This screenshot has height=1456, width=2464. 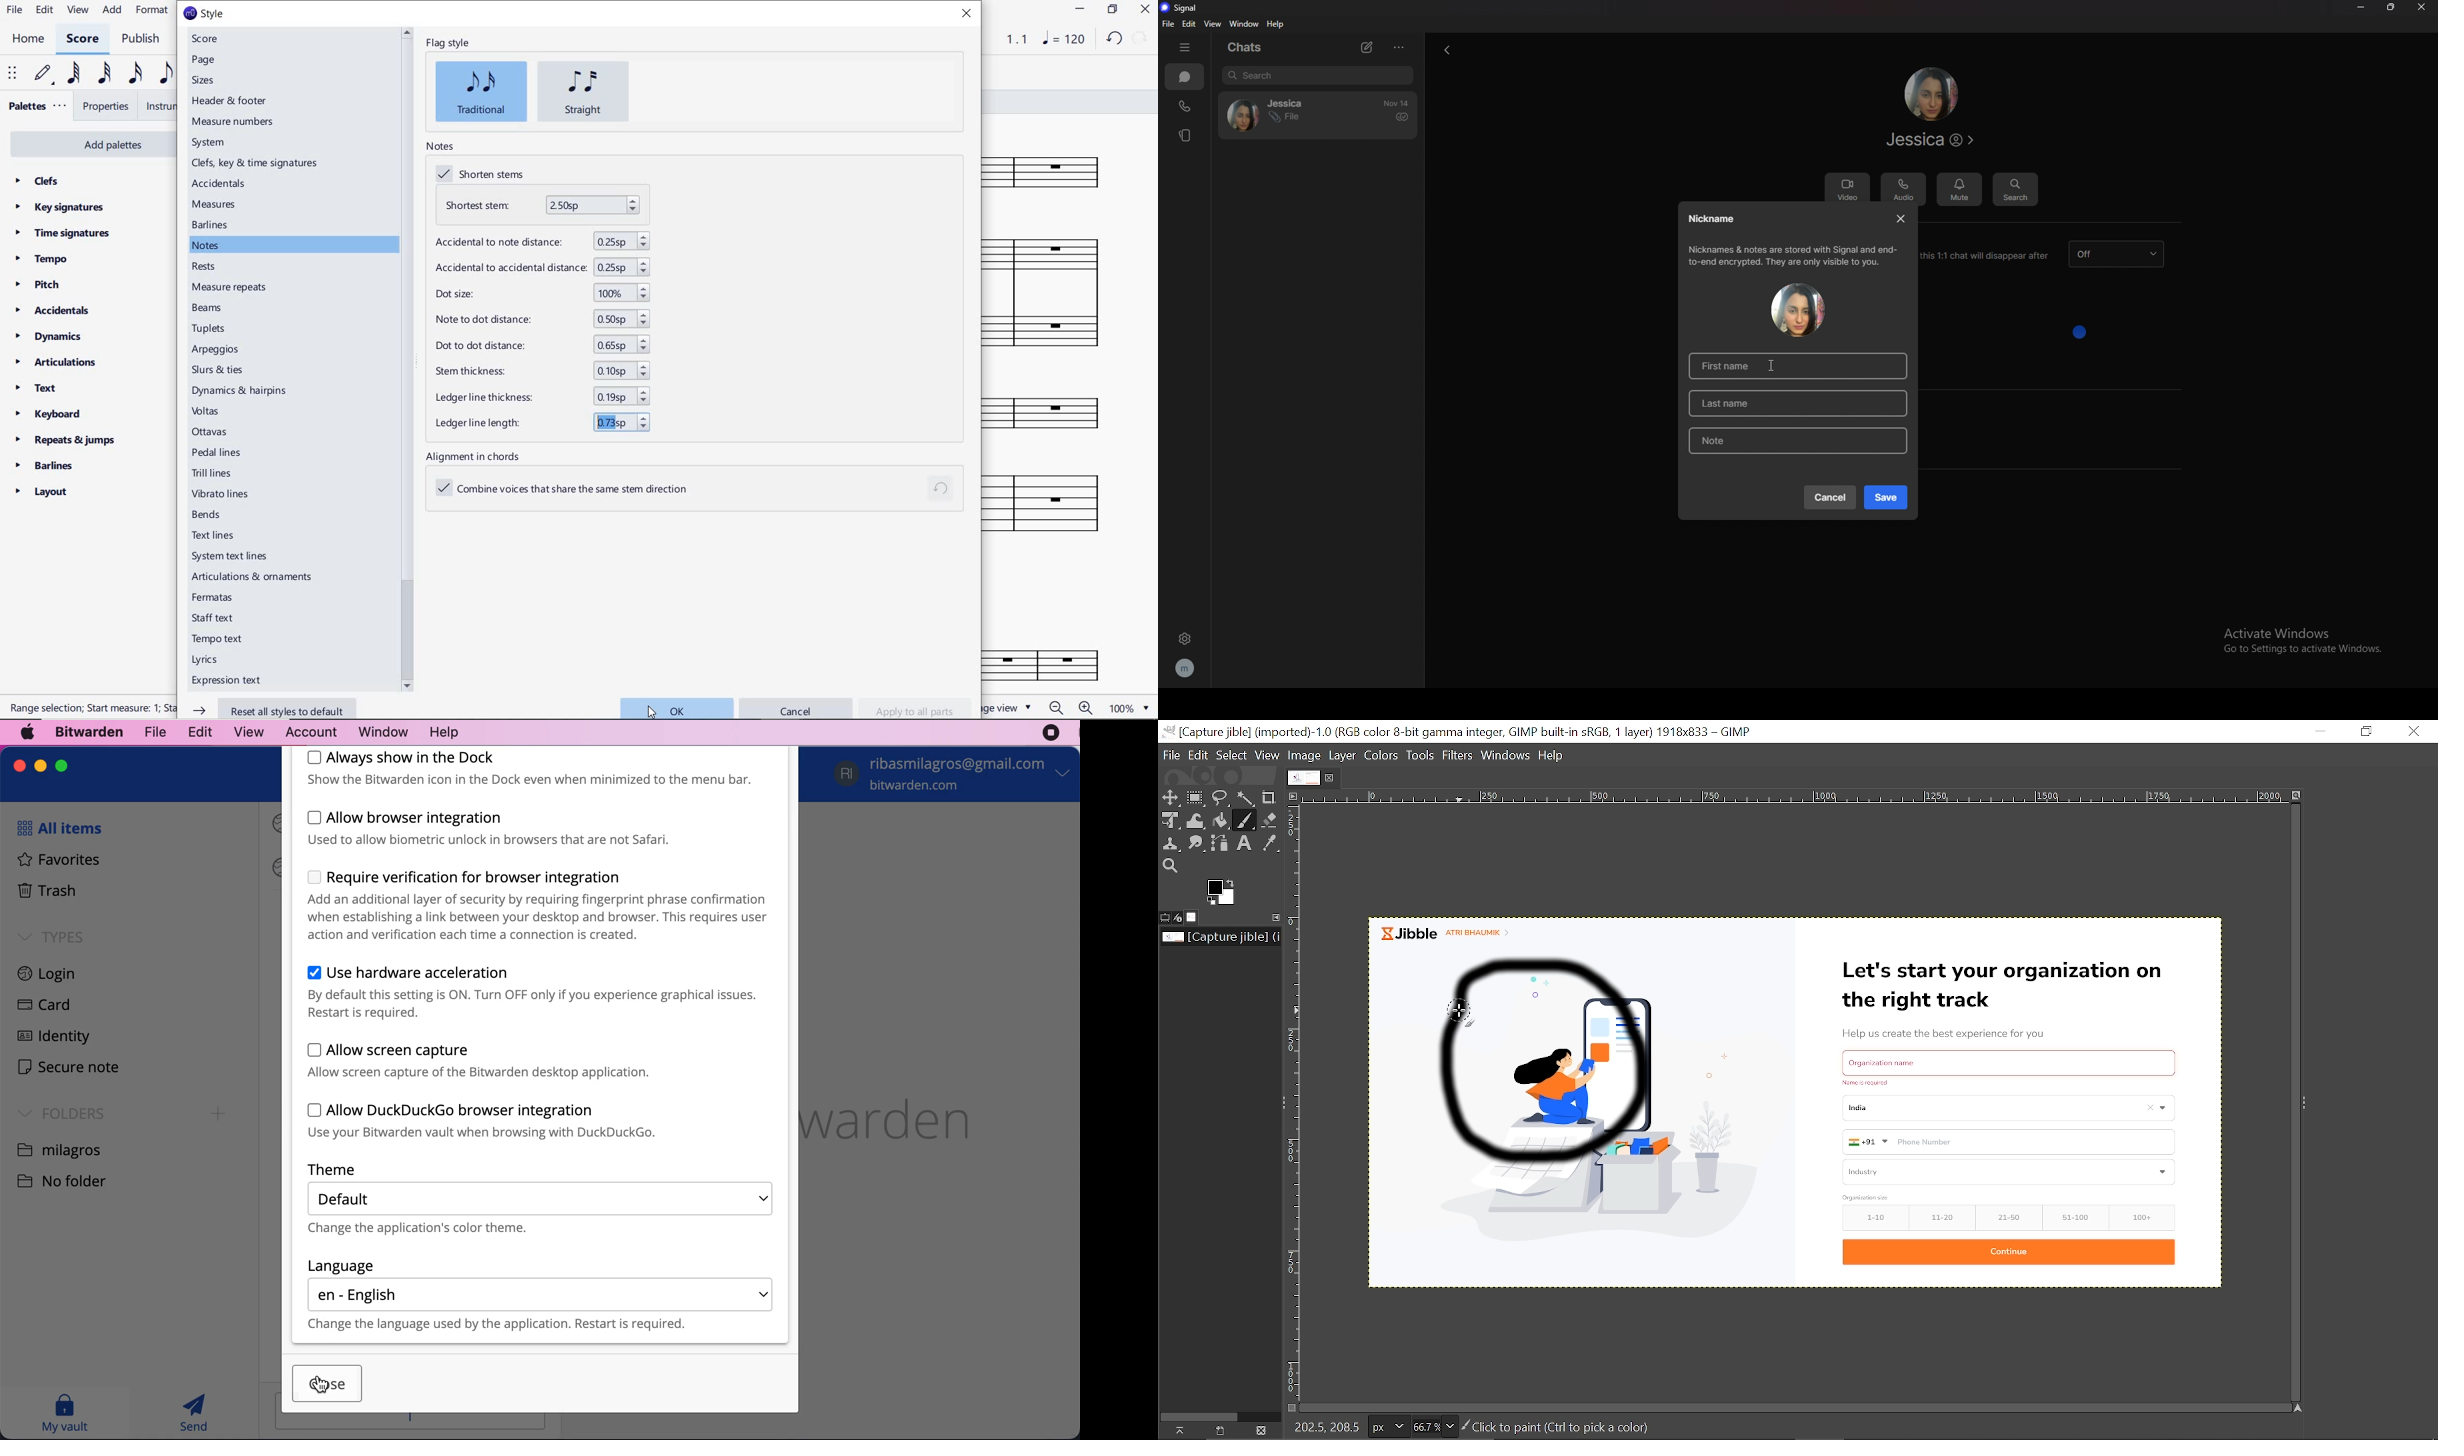 I want to click on cursor, so click(x=652, y=709).